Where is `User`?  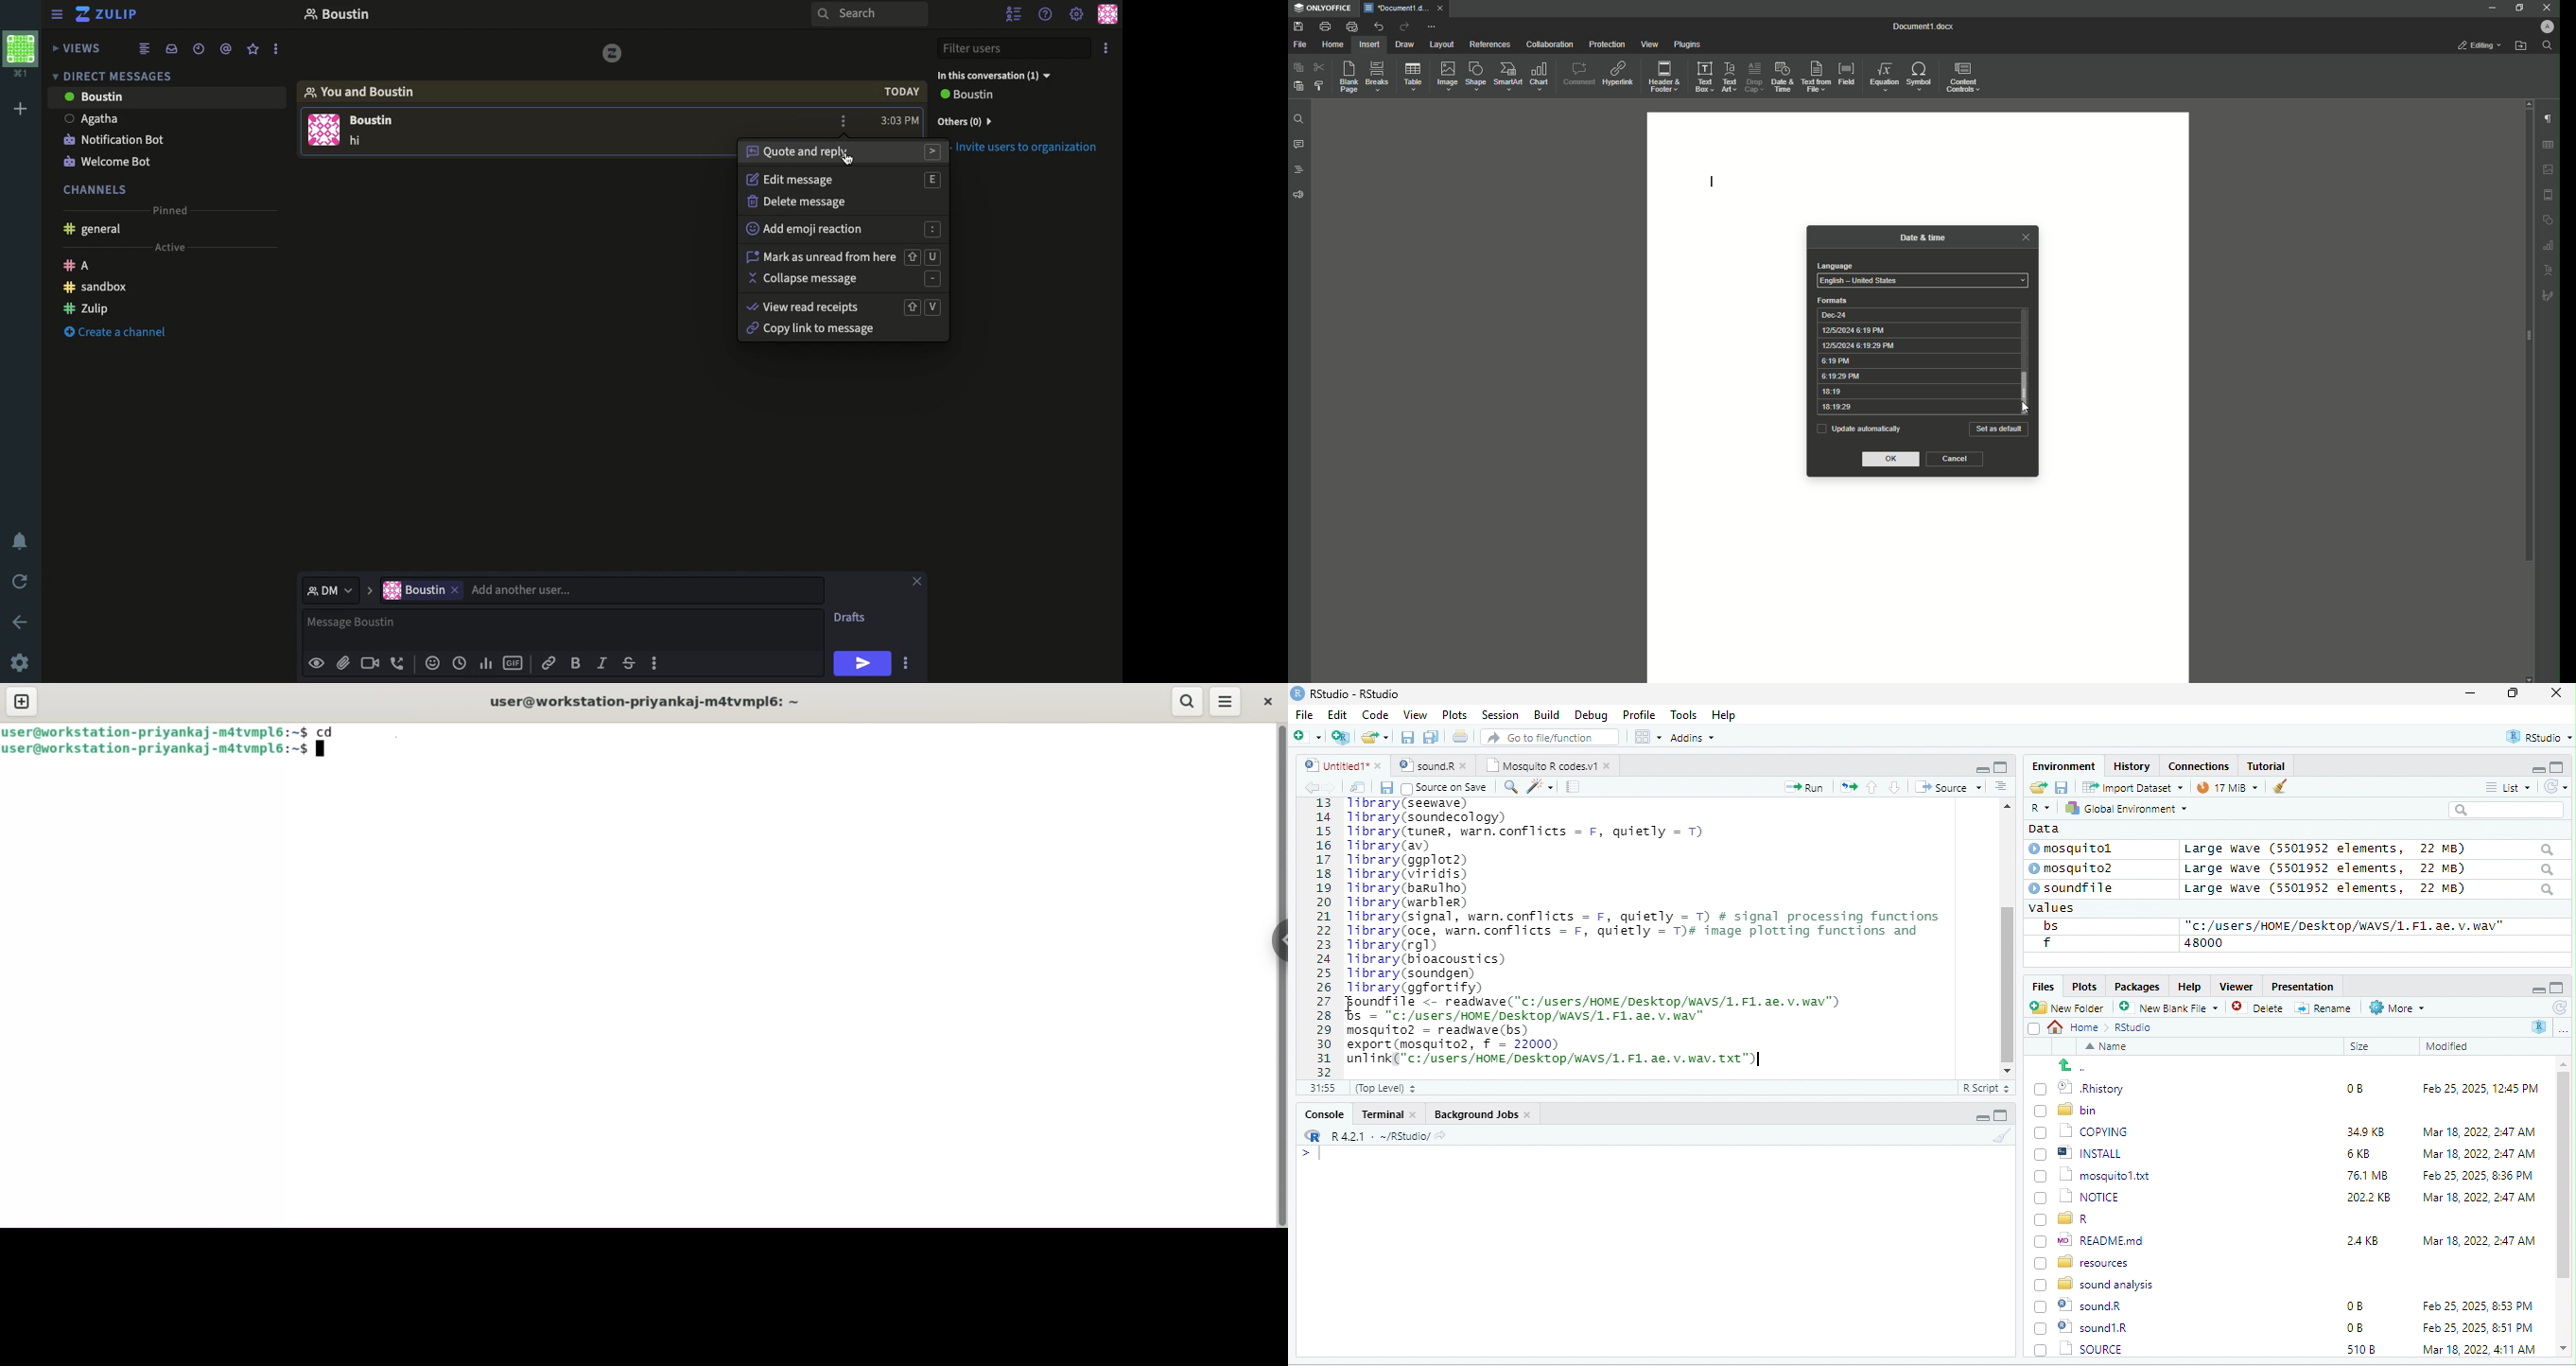
User is located at coordinates (165, 119).